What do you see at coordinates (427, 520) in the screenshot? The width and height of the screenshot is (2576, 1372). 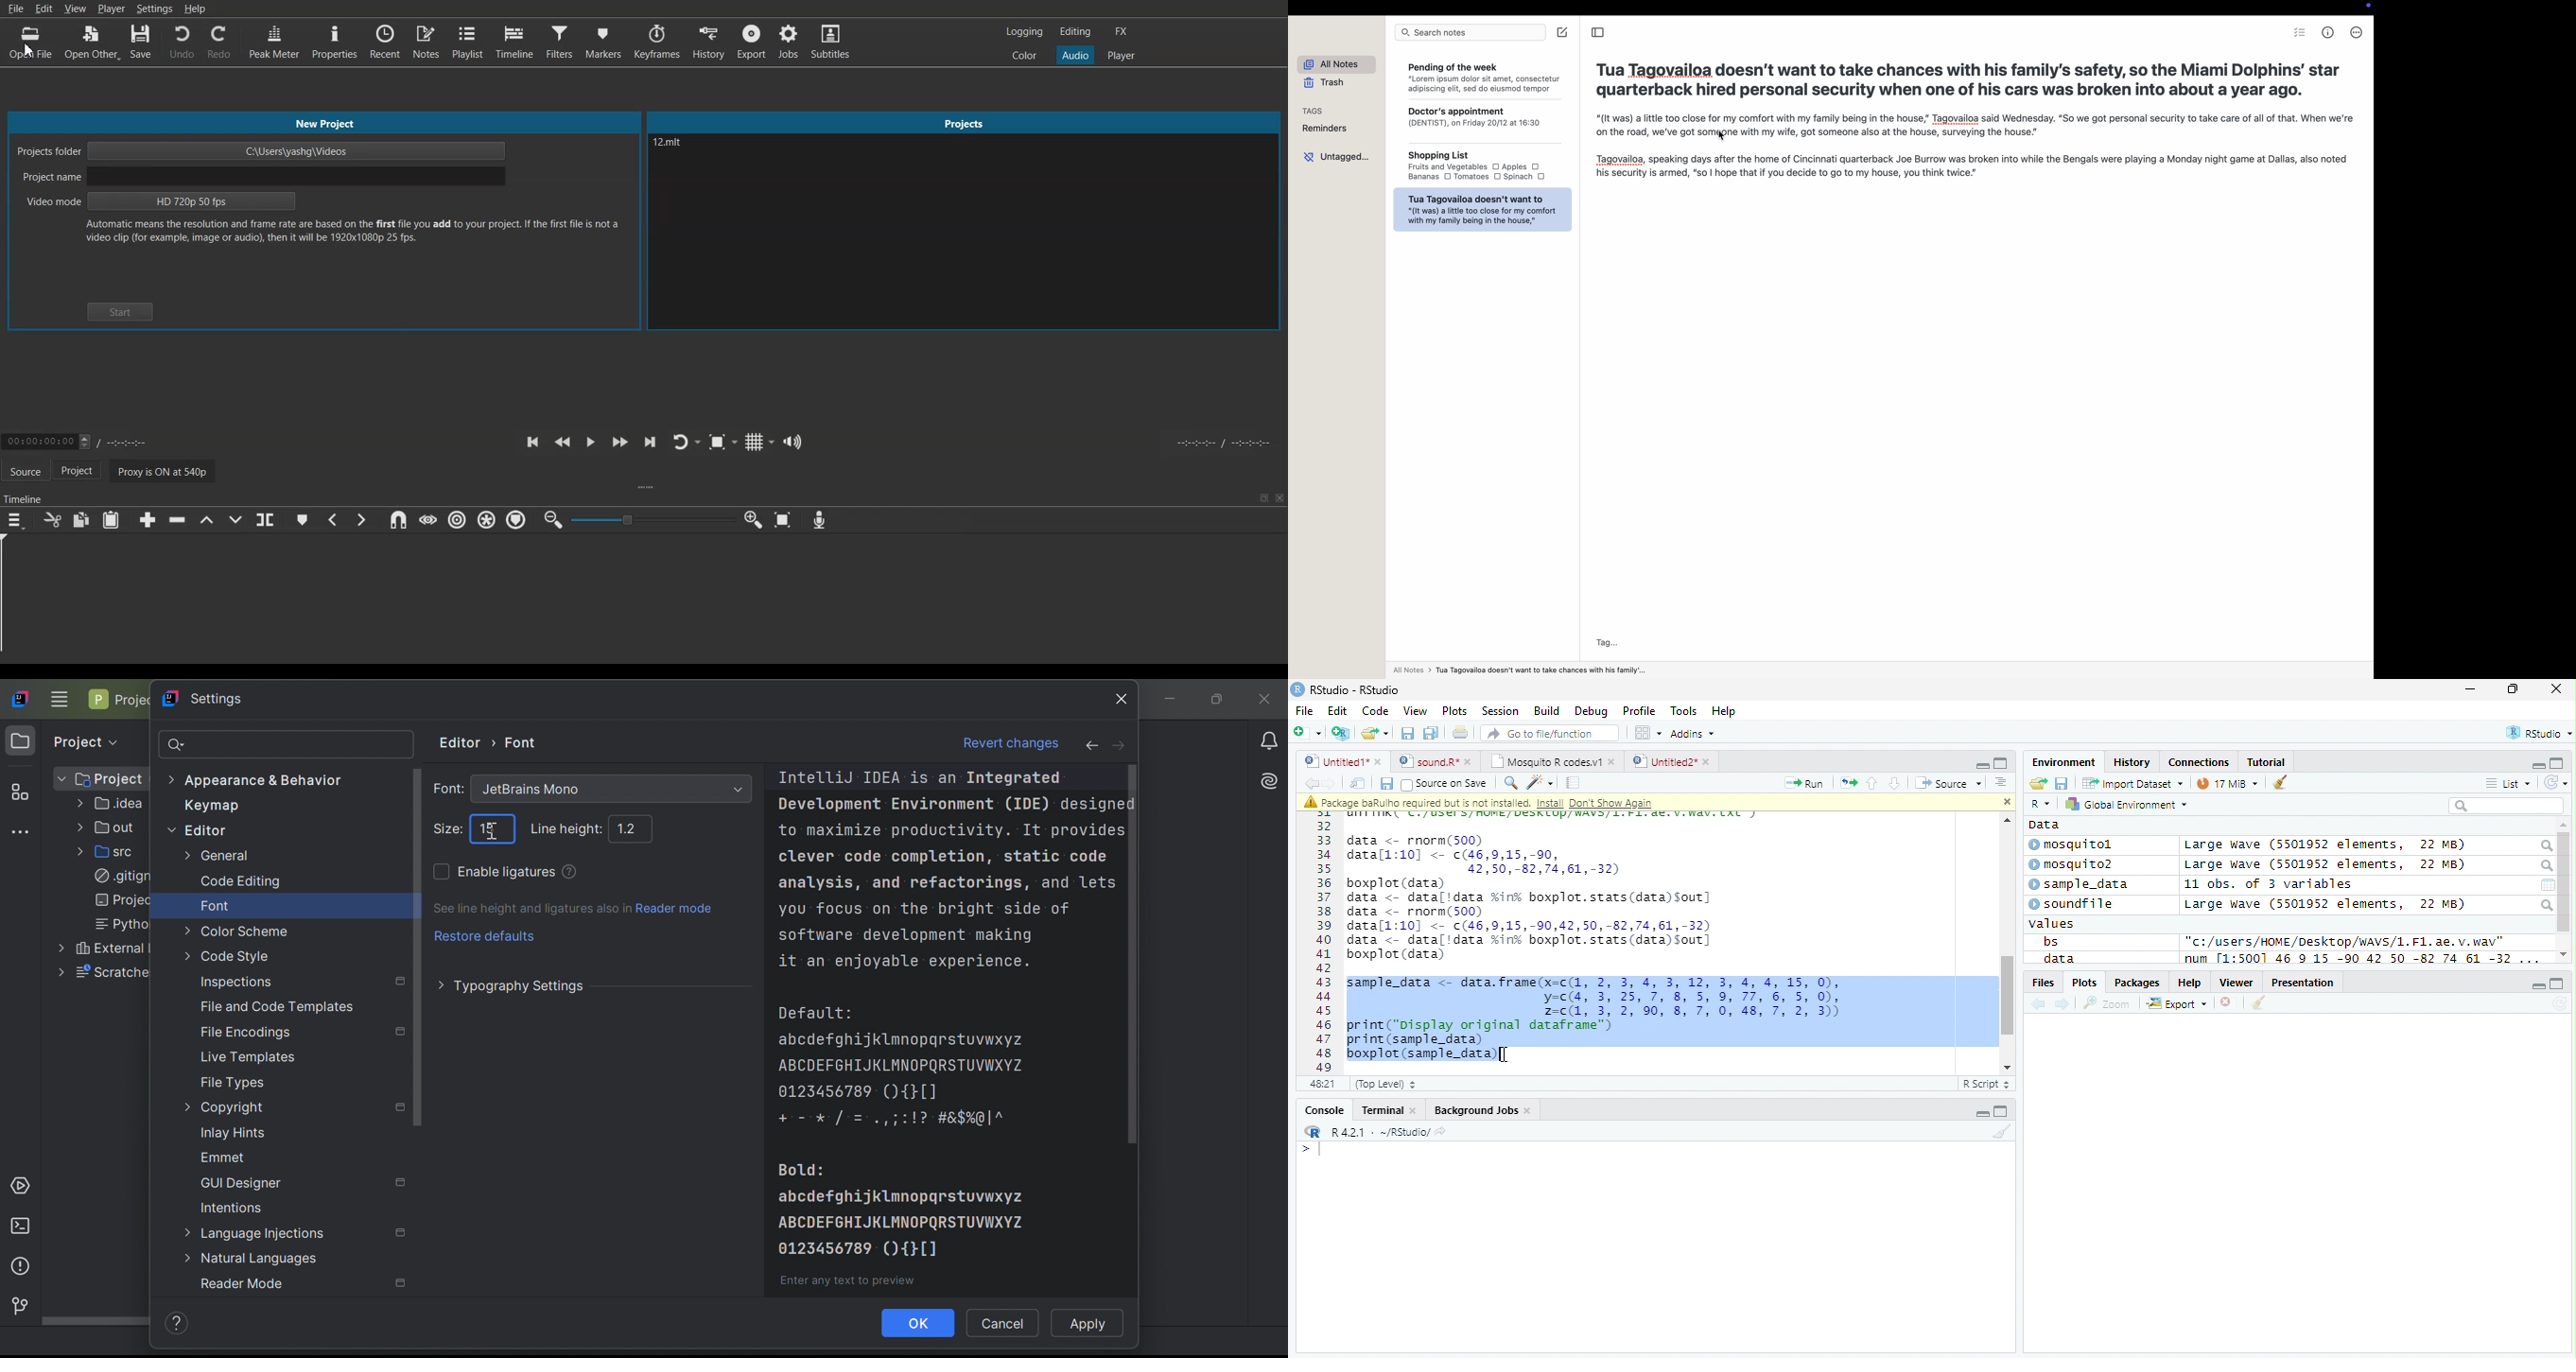 I see `Scrub while dragging` at bounding box center [427, 520].